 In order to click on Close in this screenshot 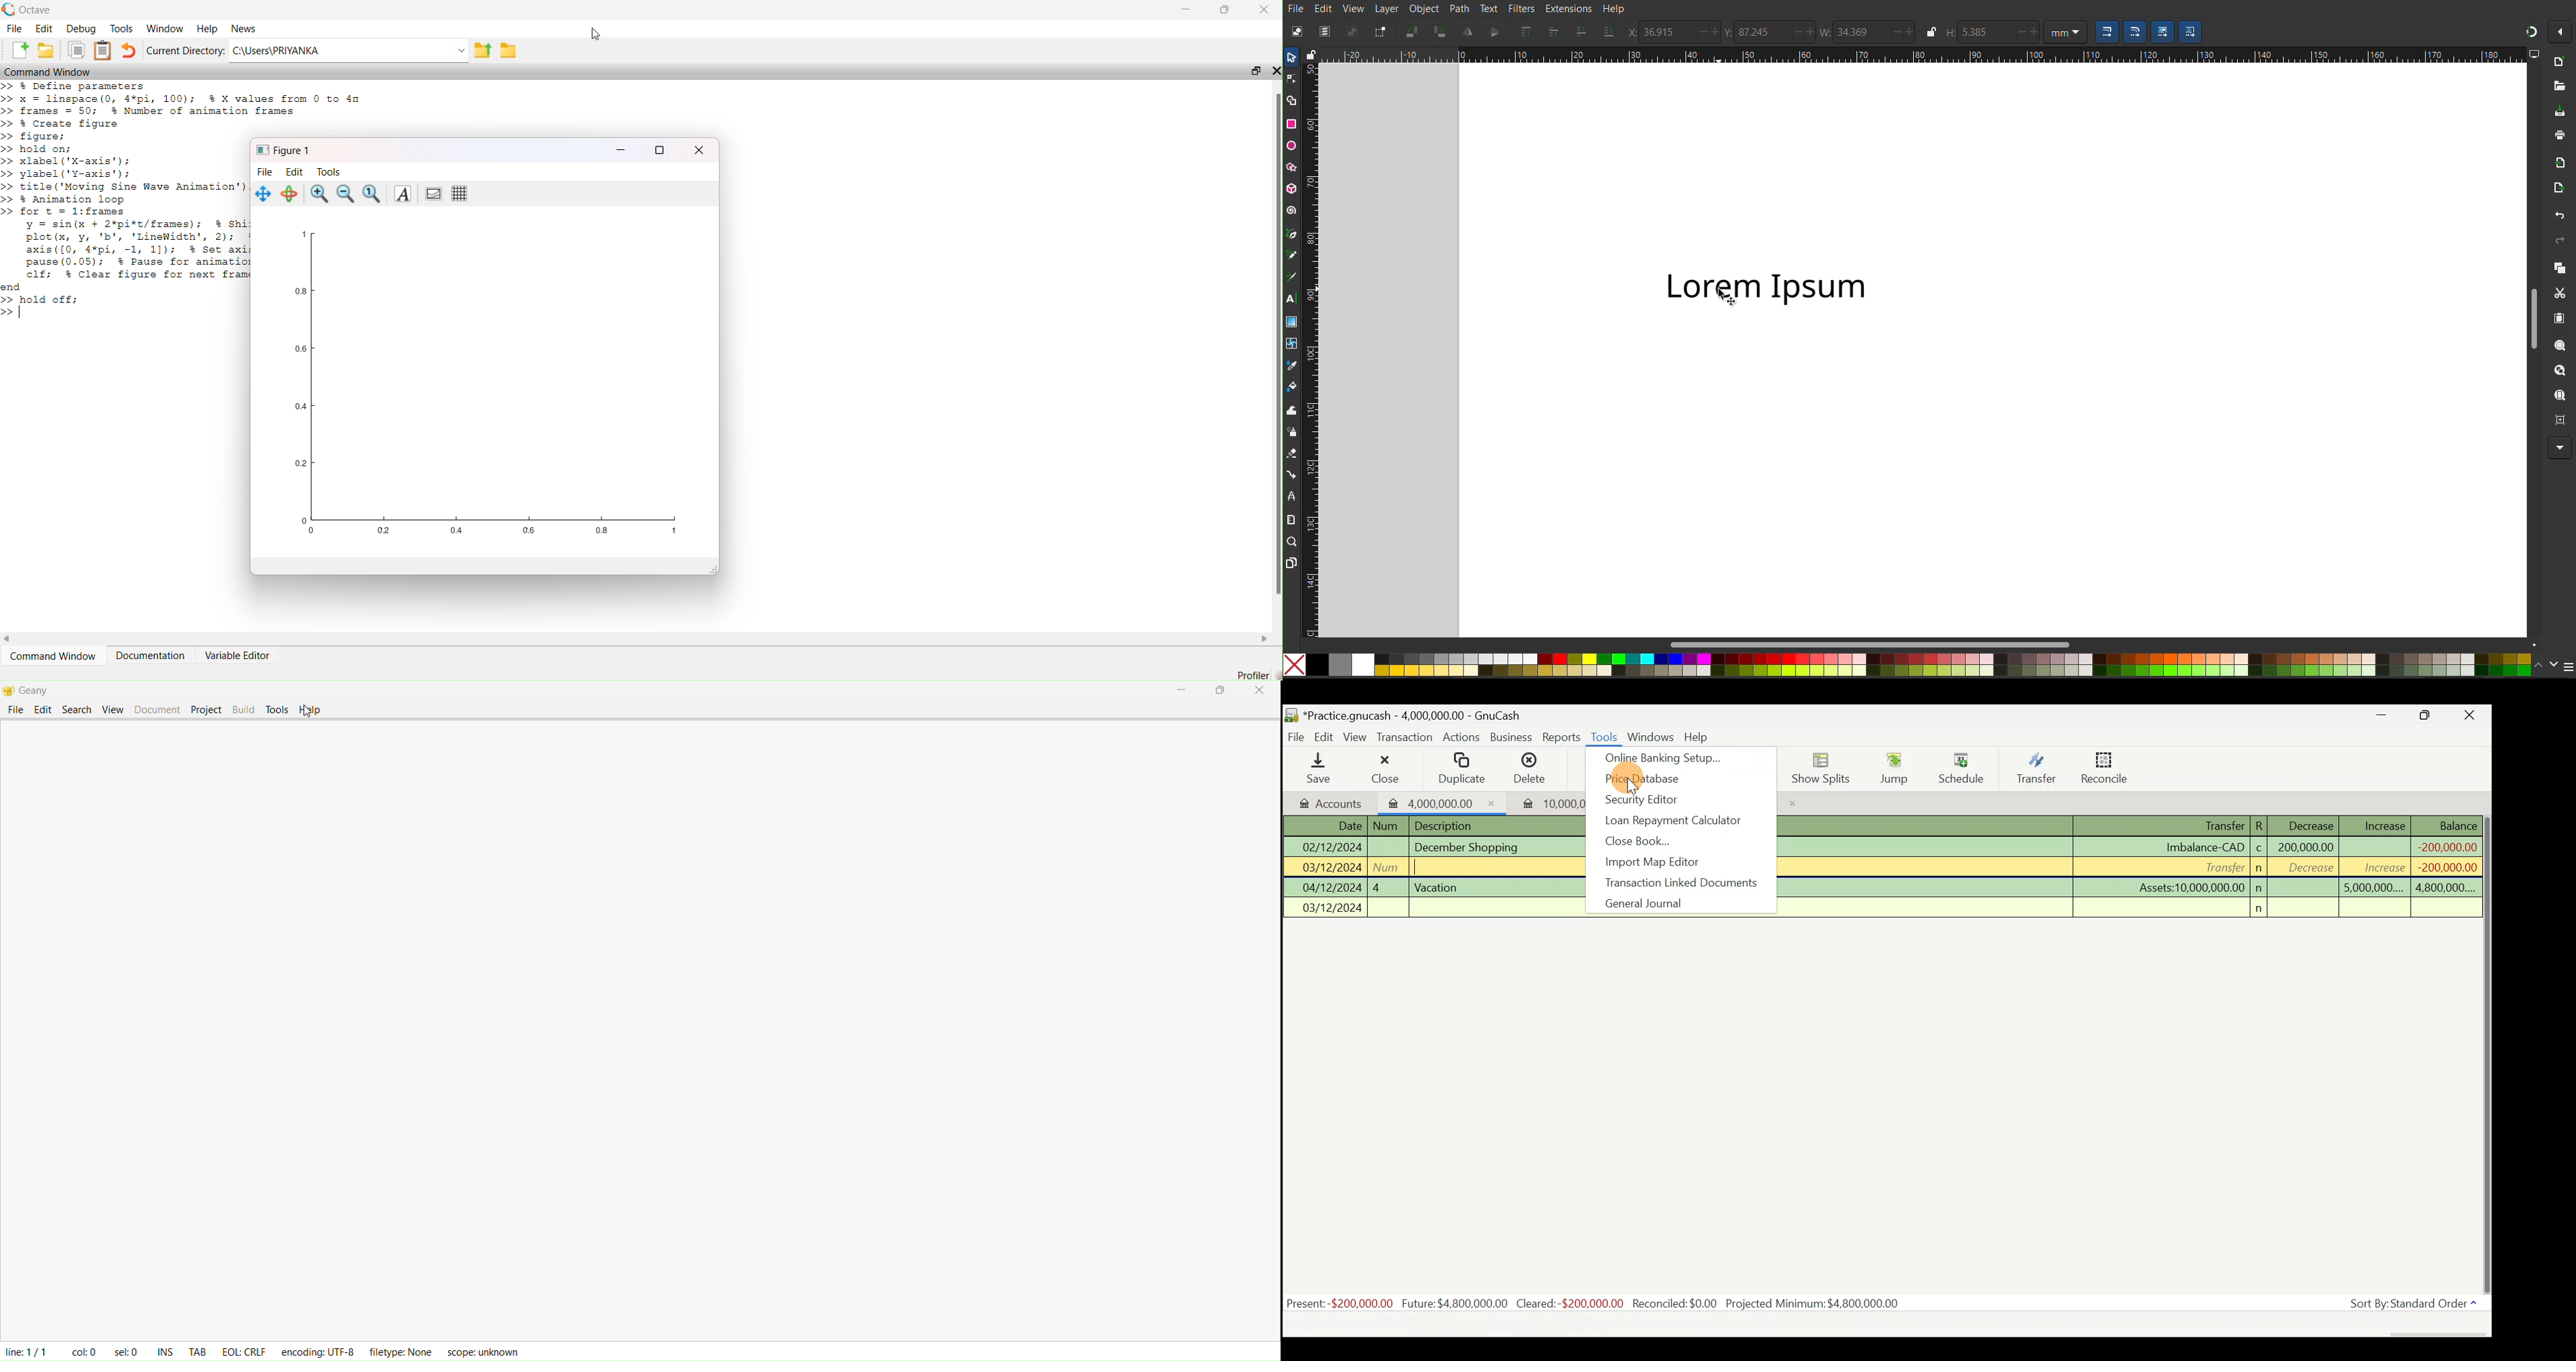, I will do `click(1383, 769)`.